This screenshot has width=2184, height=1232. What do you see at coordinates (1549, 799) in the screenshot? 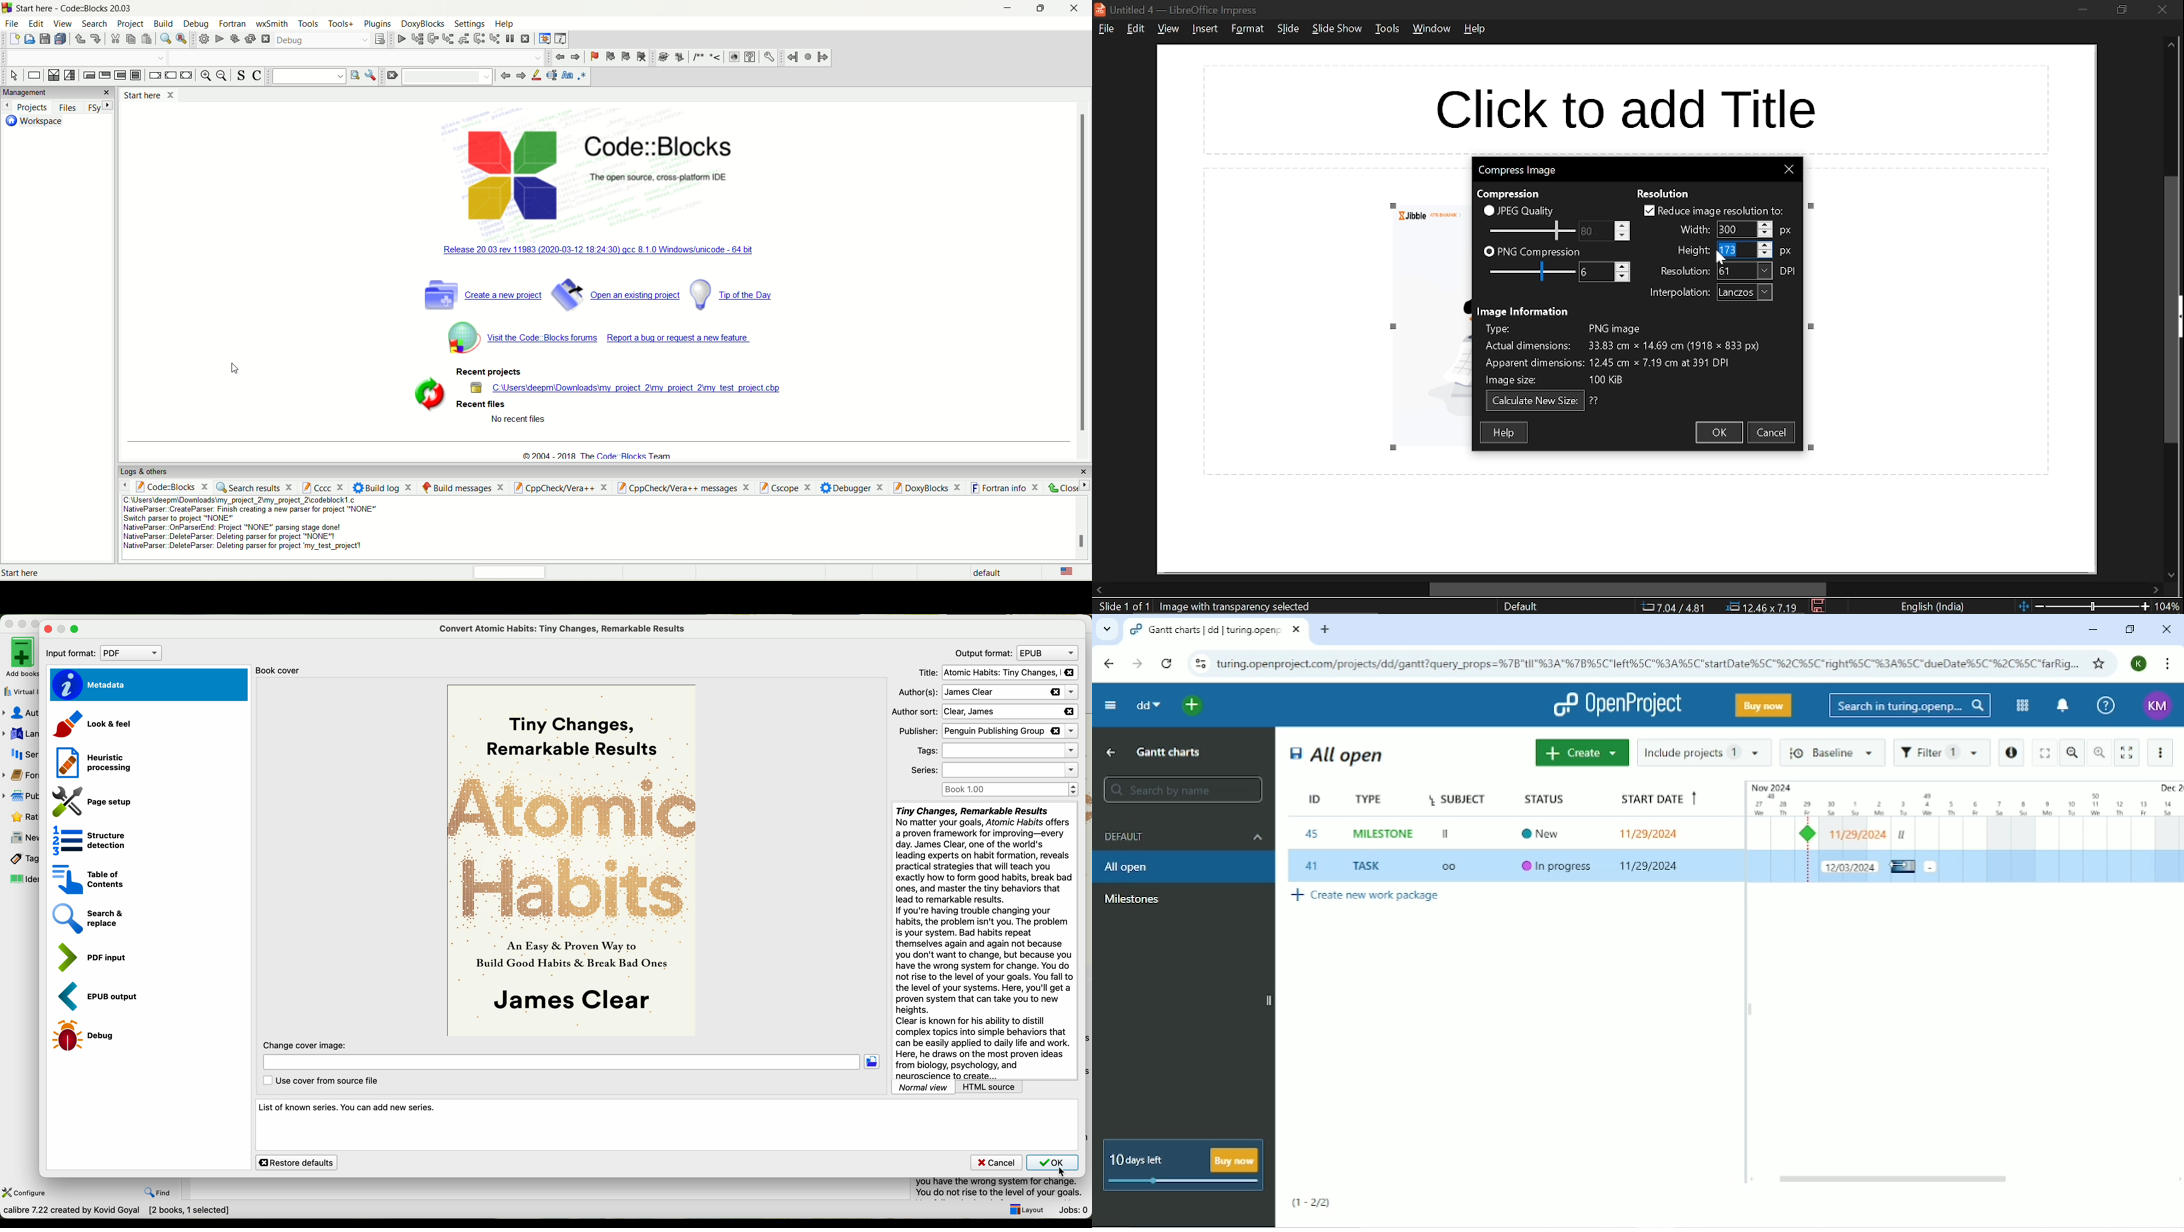
I see `Status` at bounding box center [1549, 799].